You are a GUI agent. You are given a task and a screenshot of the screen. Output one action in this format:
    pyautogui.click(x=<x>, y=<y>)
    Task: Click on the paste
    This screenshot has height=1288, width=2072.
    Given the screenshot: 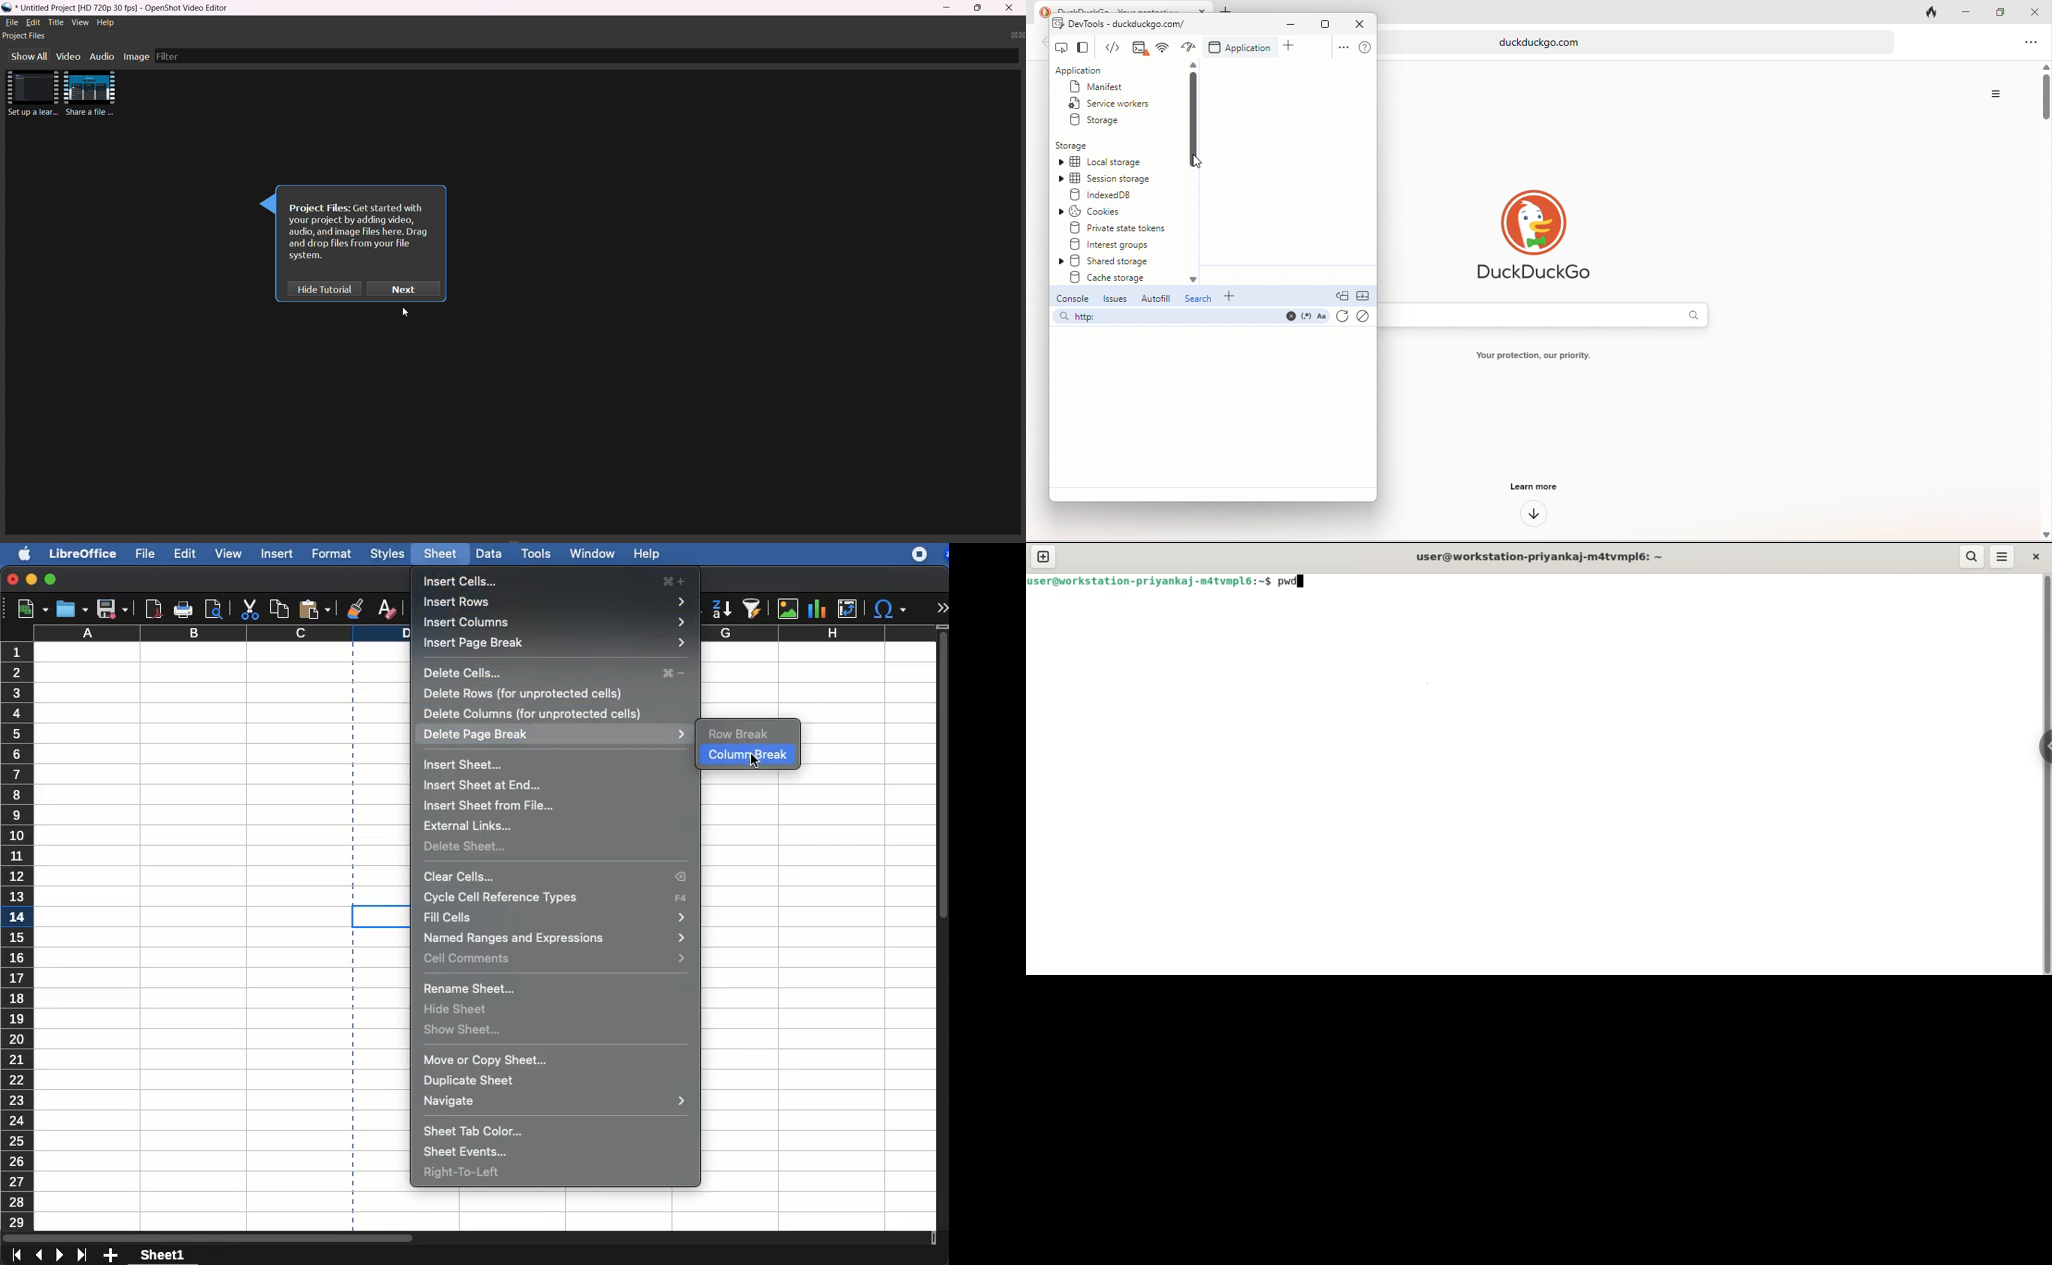 What is the action you would take?
    pyautogui.click(x=317, y=608)
    